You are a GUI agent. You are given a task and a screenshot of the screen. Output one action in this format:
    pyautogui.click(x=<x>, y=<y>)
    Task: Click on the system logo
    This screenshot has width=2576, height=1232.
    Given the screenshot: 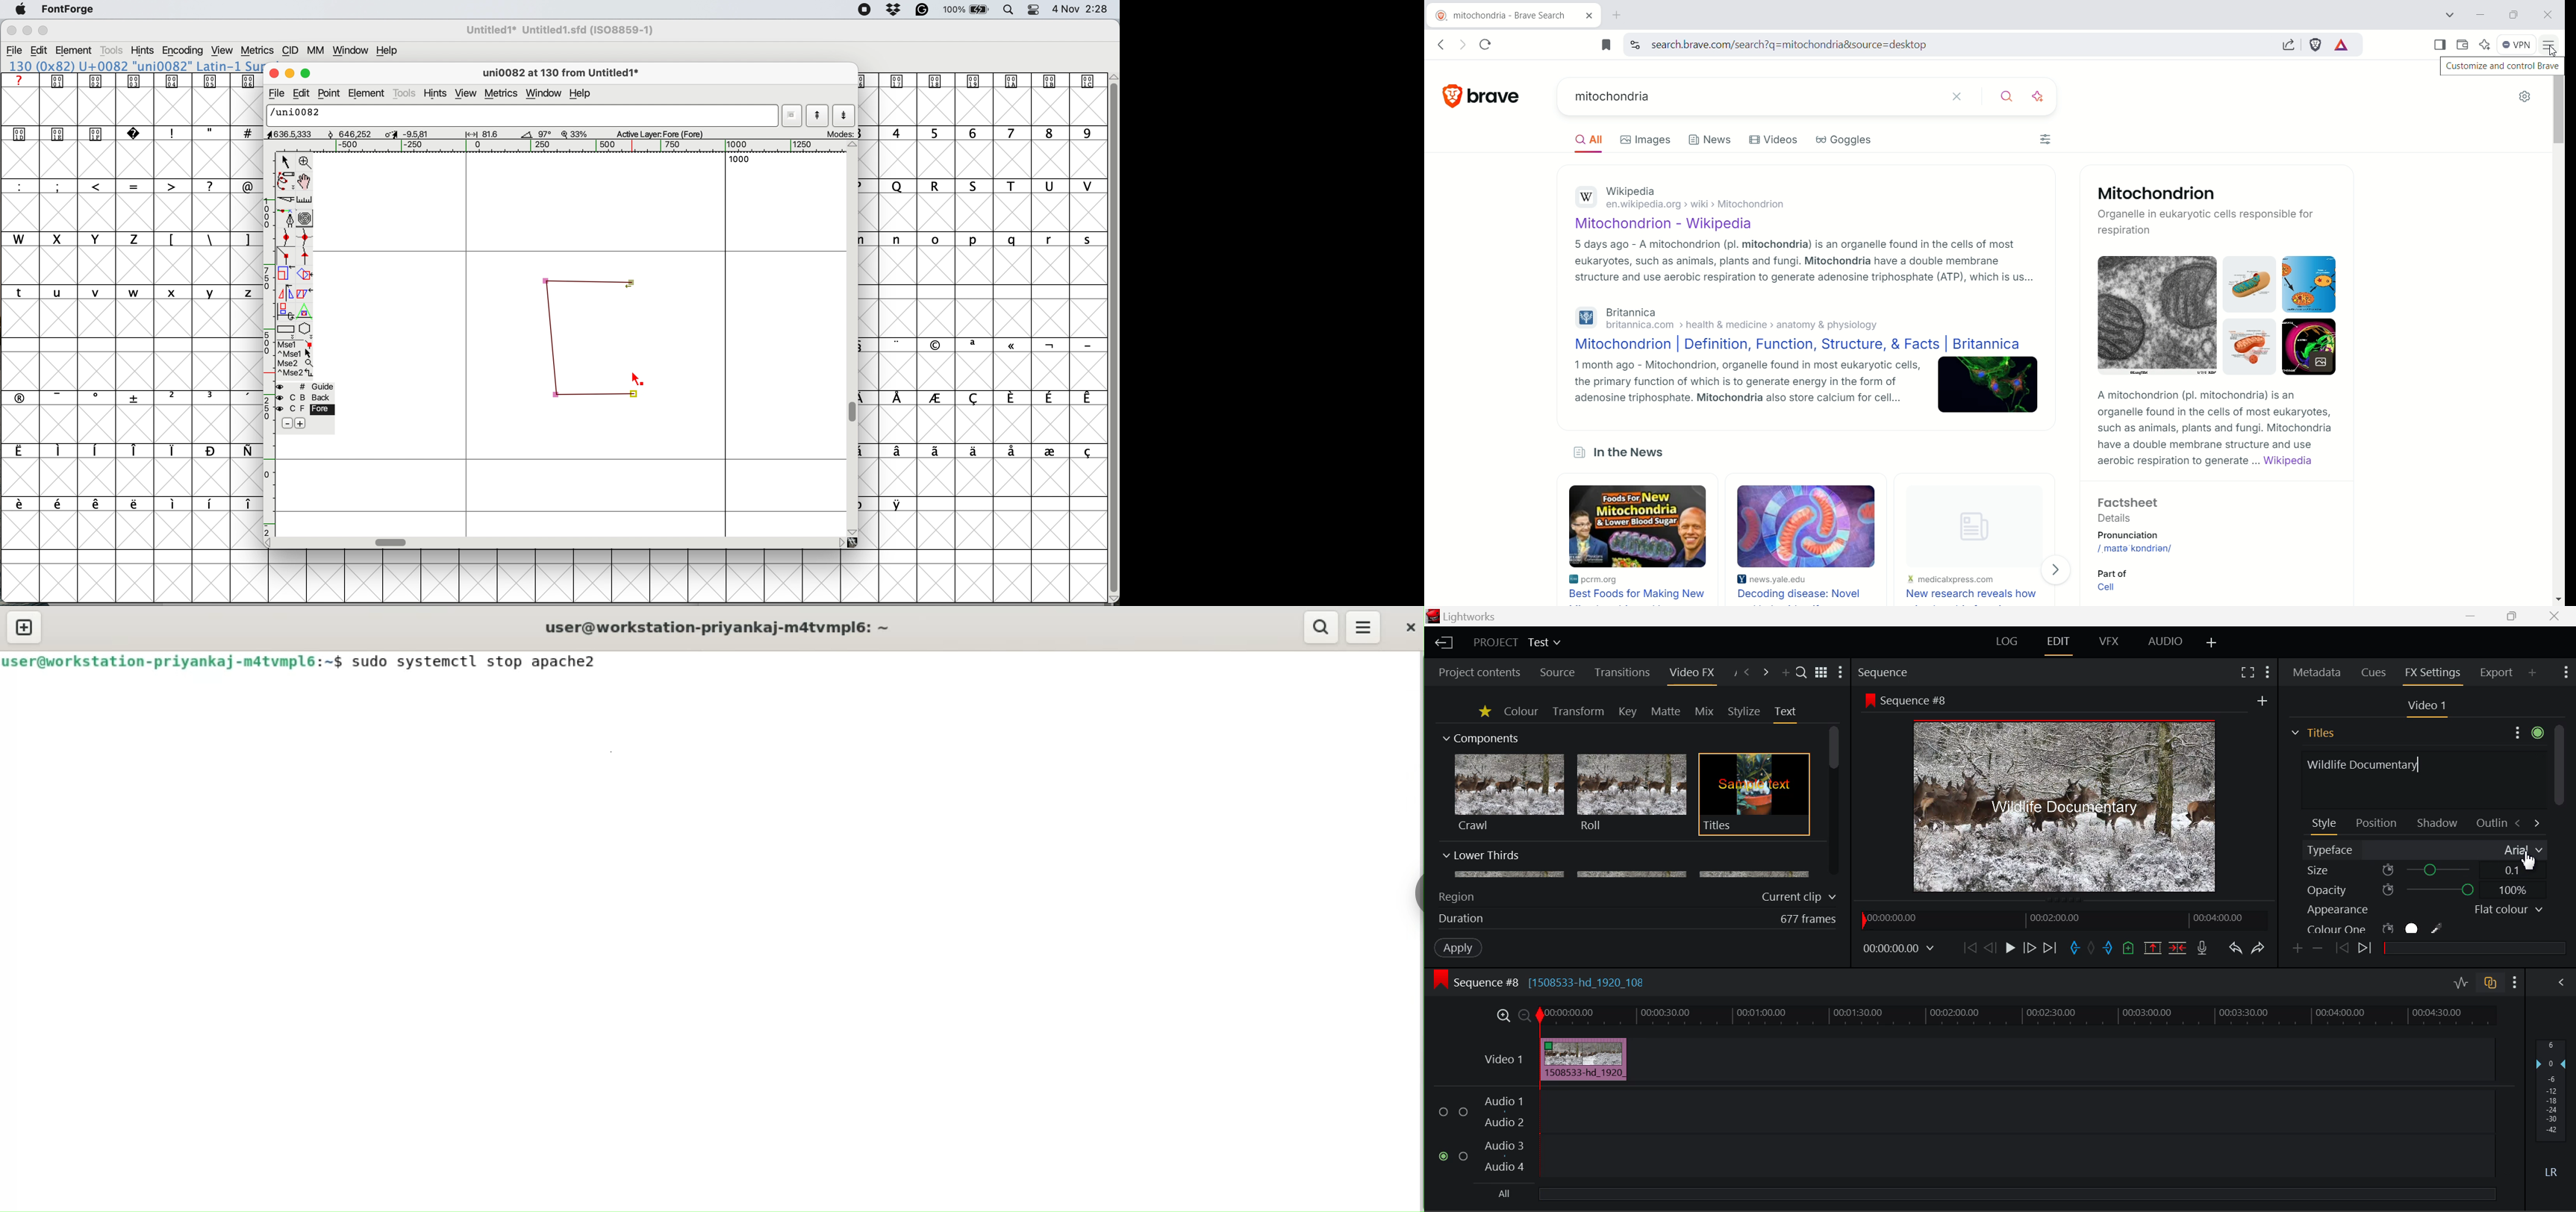 What is the action you would take?
    pyautogui.click(x=21, y=10)
    